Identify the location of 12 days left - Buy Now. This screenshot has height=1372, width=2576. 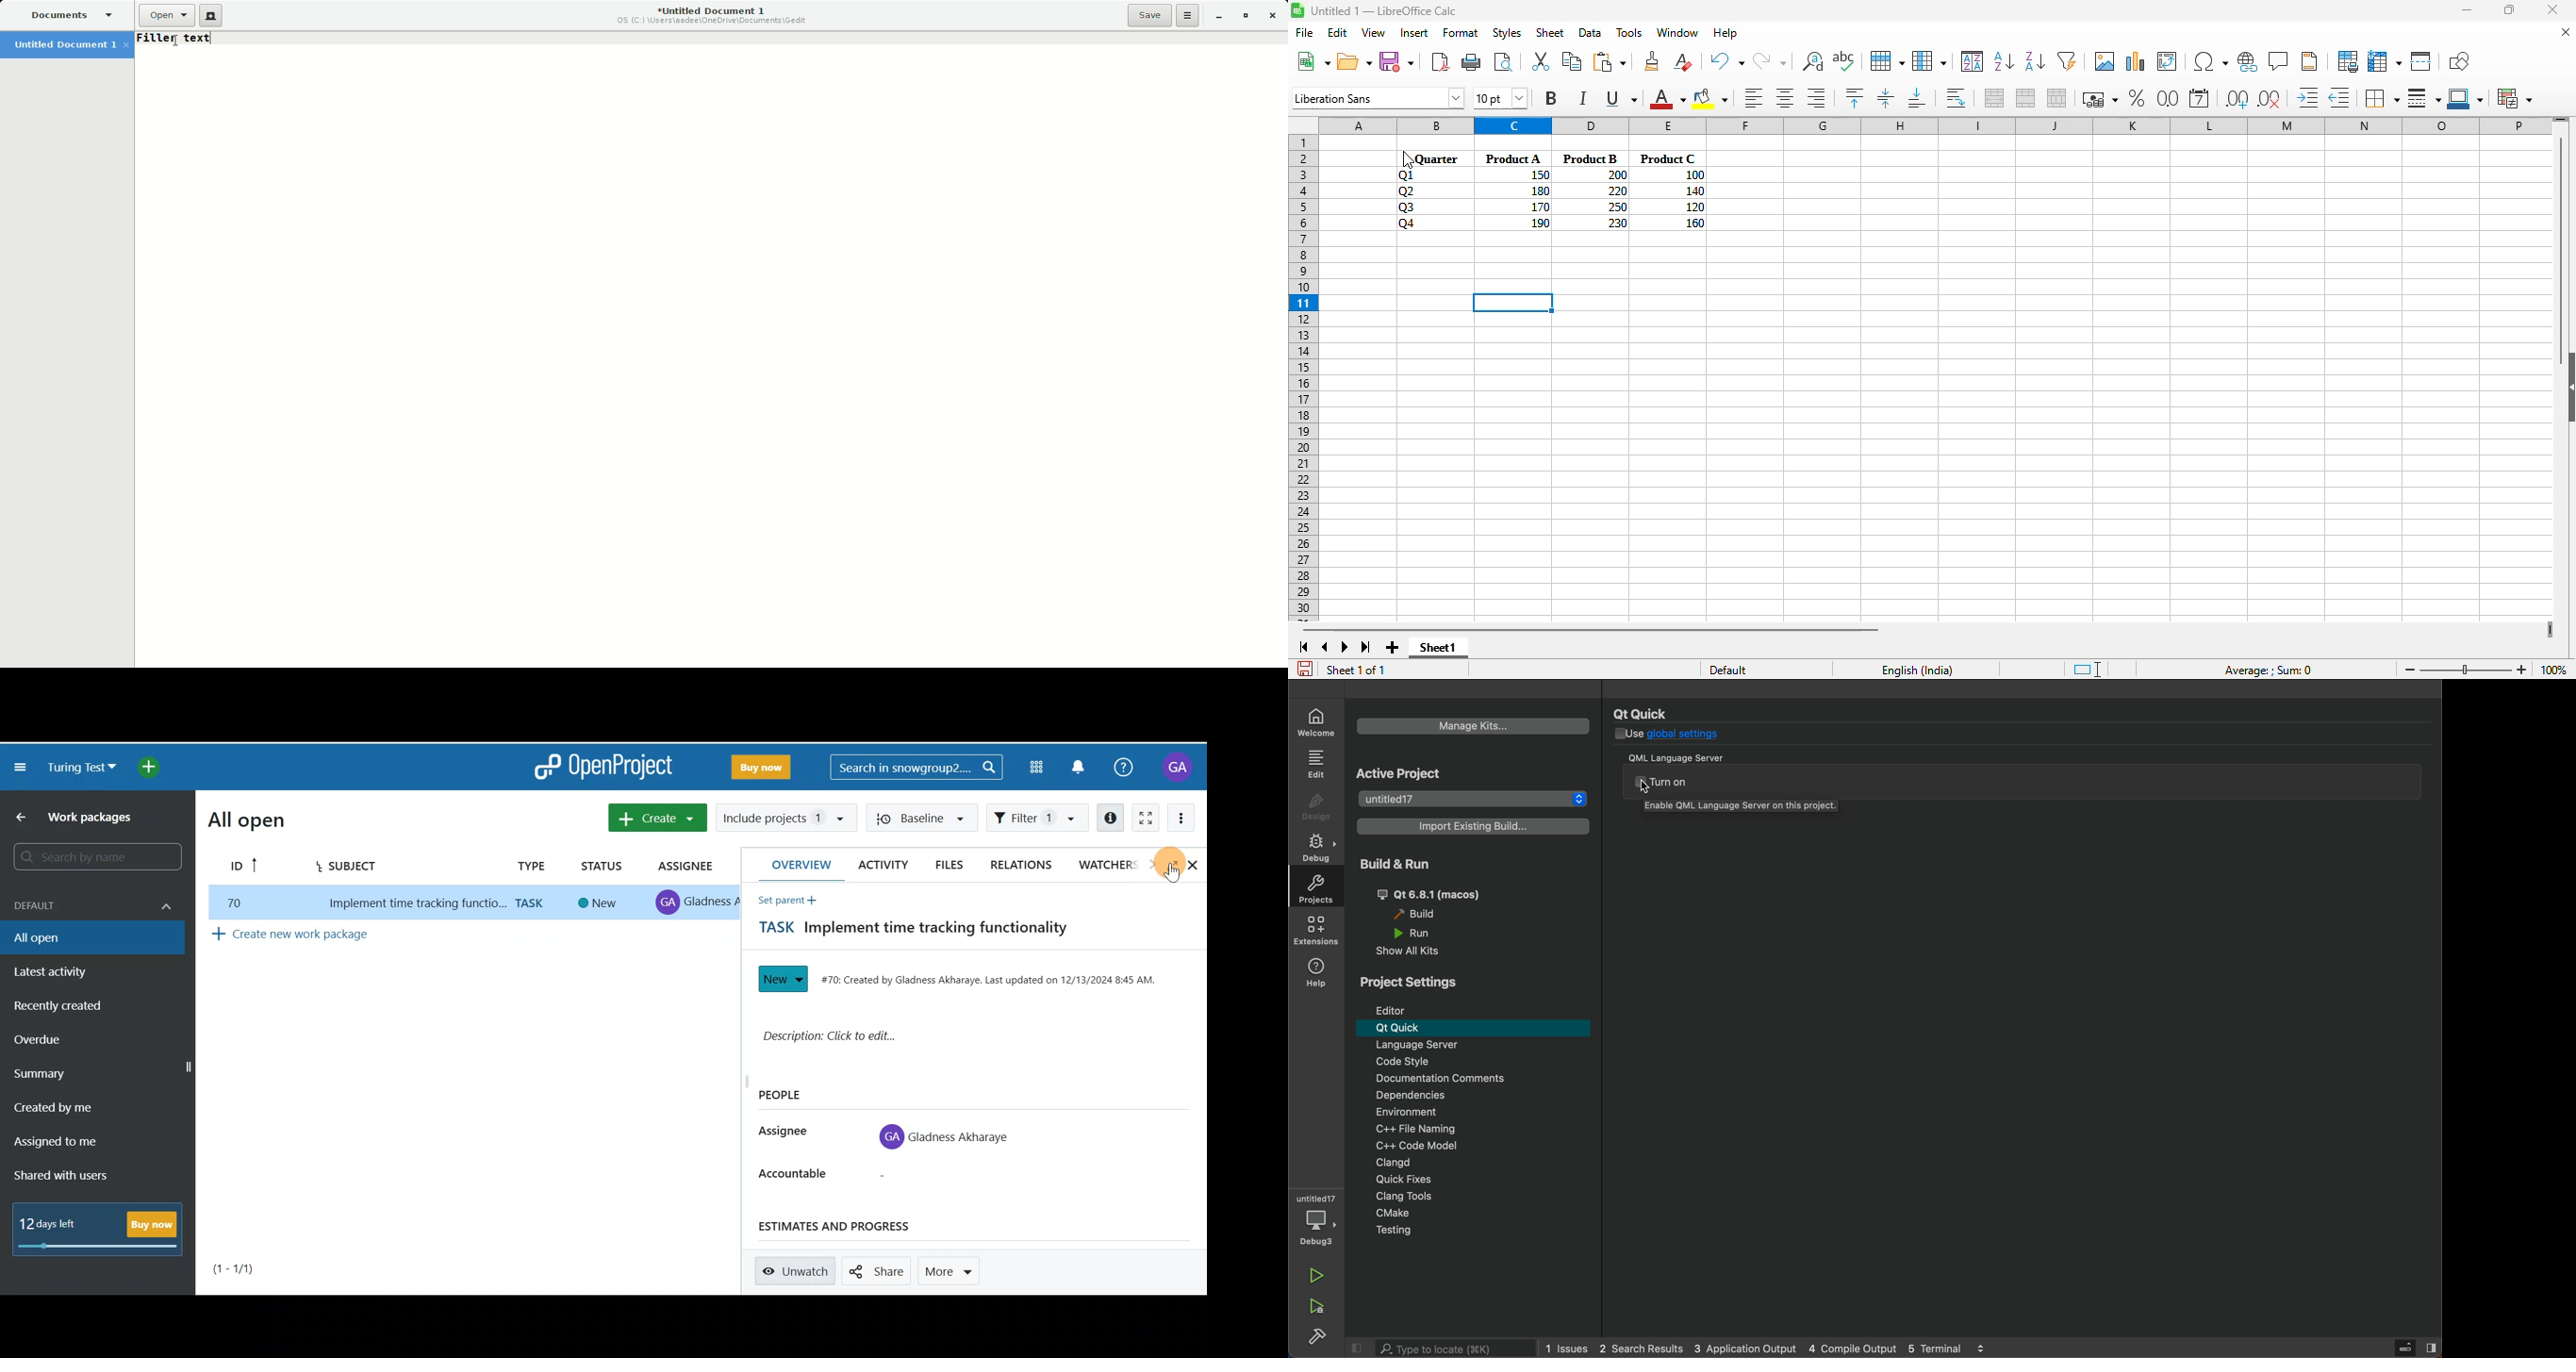
(102, 1226).